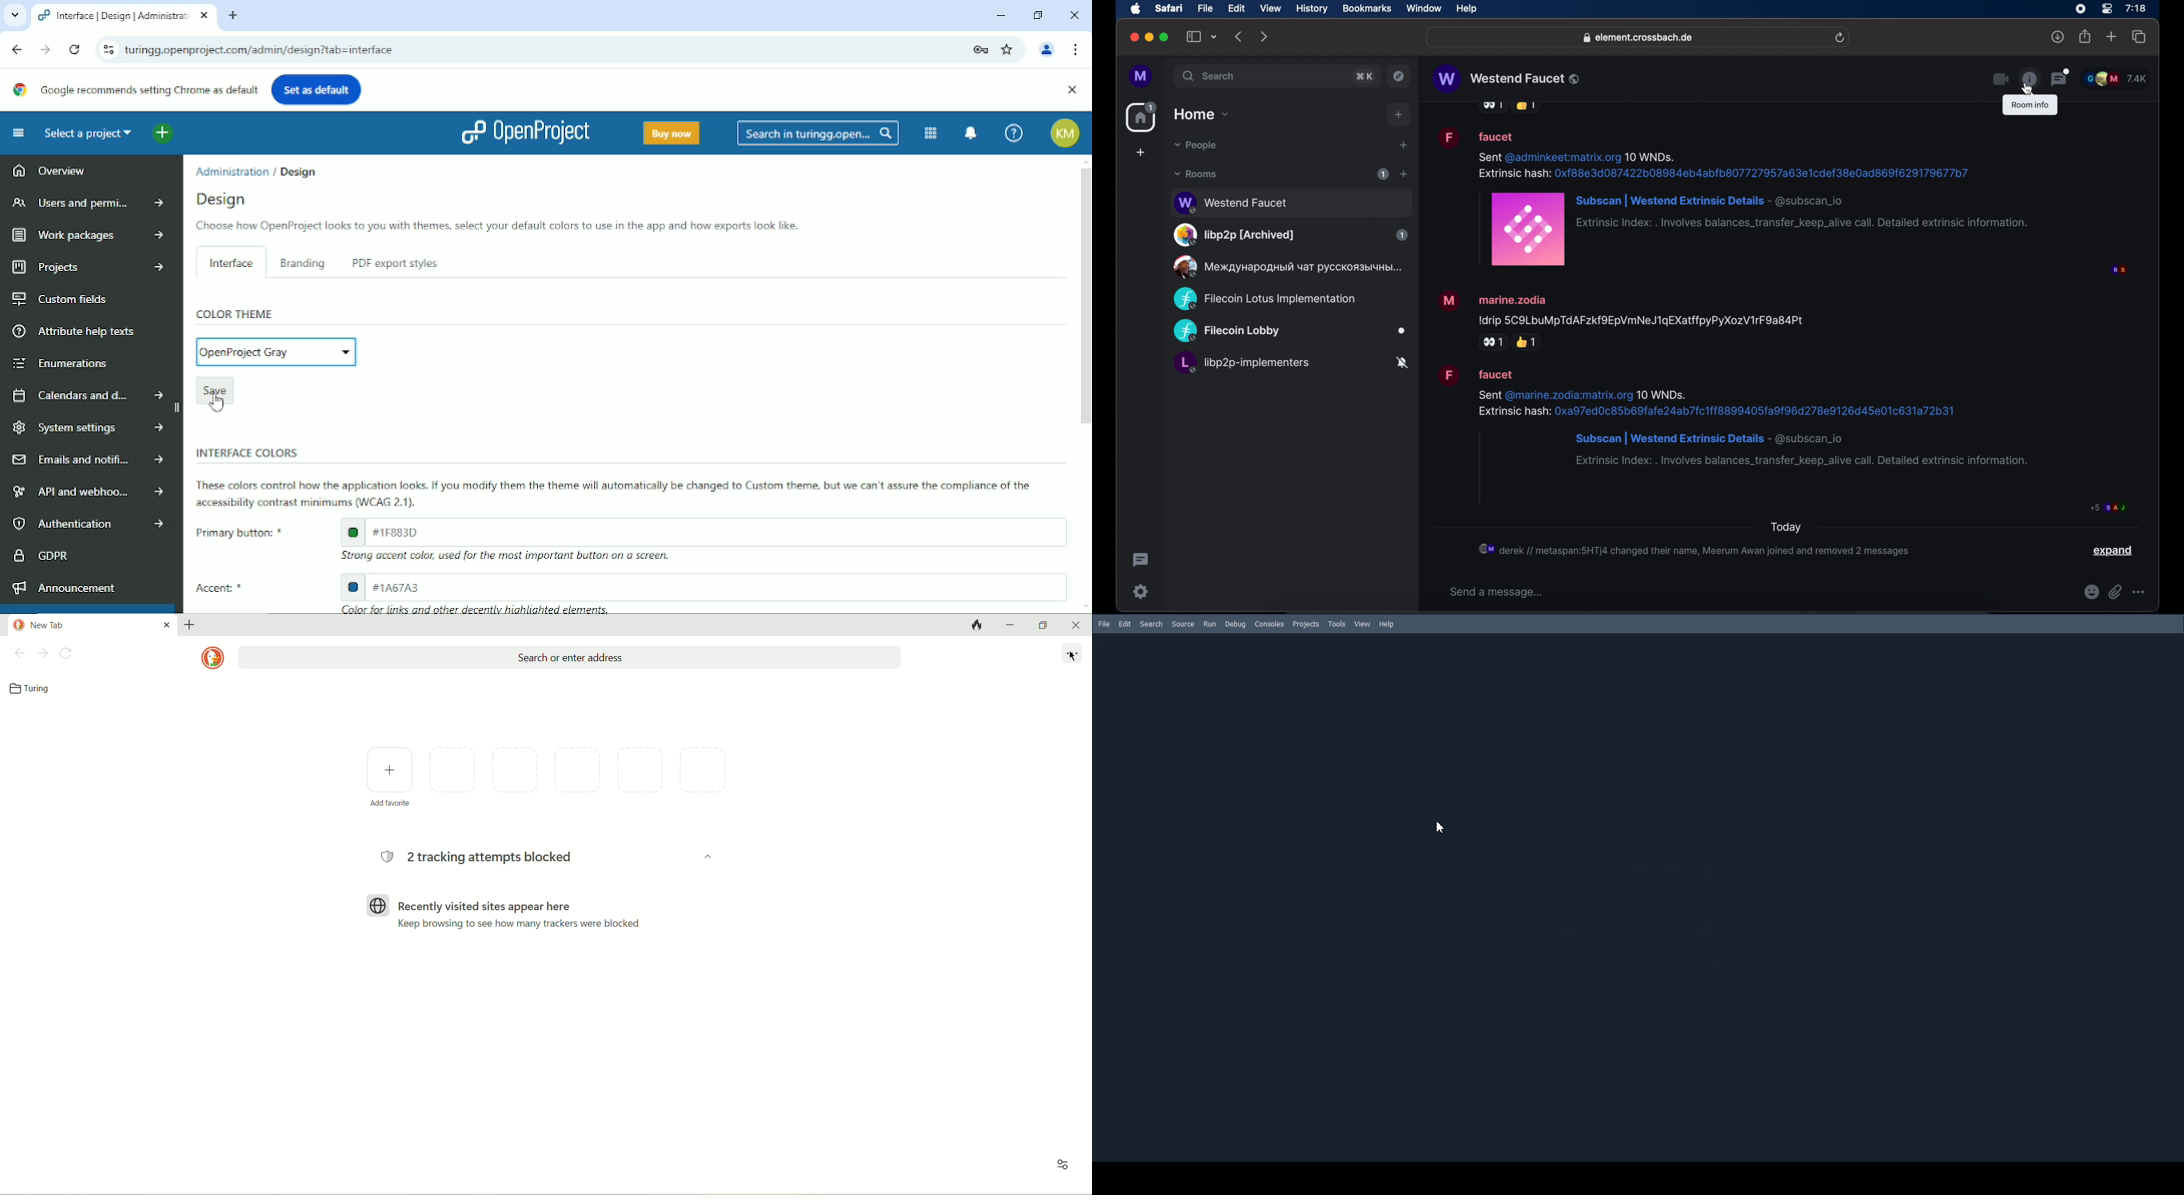 This screenshot has width=2184, height=1204. Describe the element at coordinates (1210, 624) in the screenshot. I see `Run` at that location.